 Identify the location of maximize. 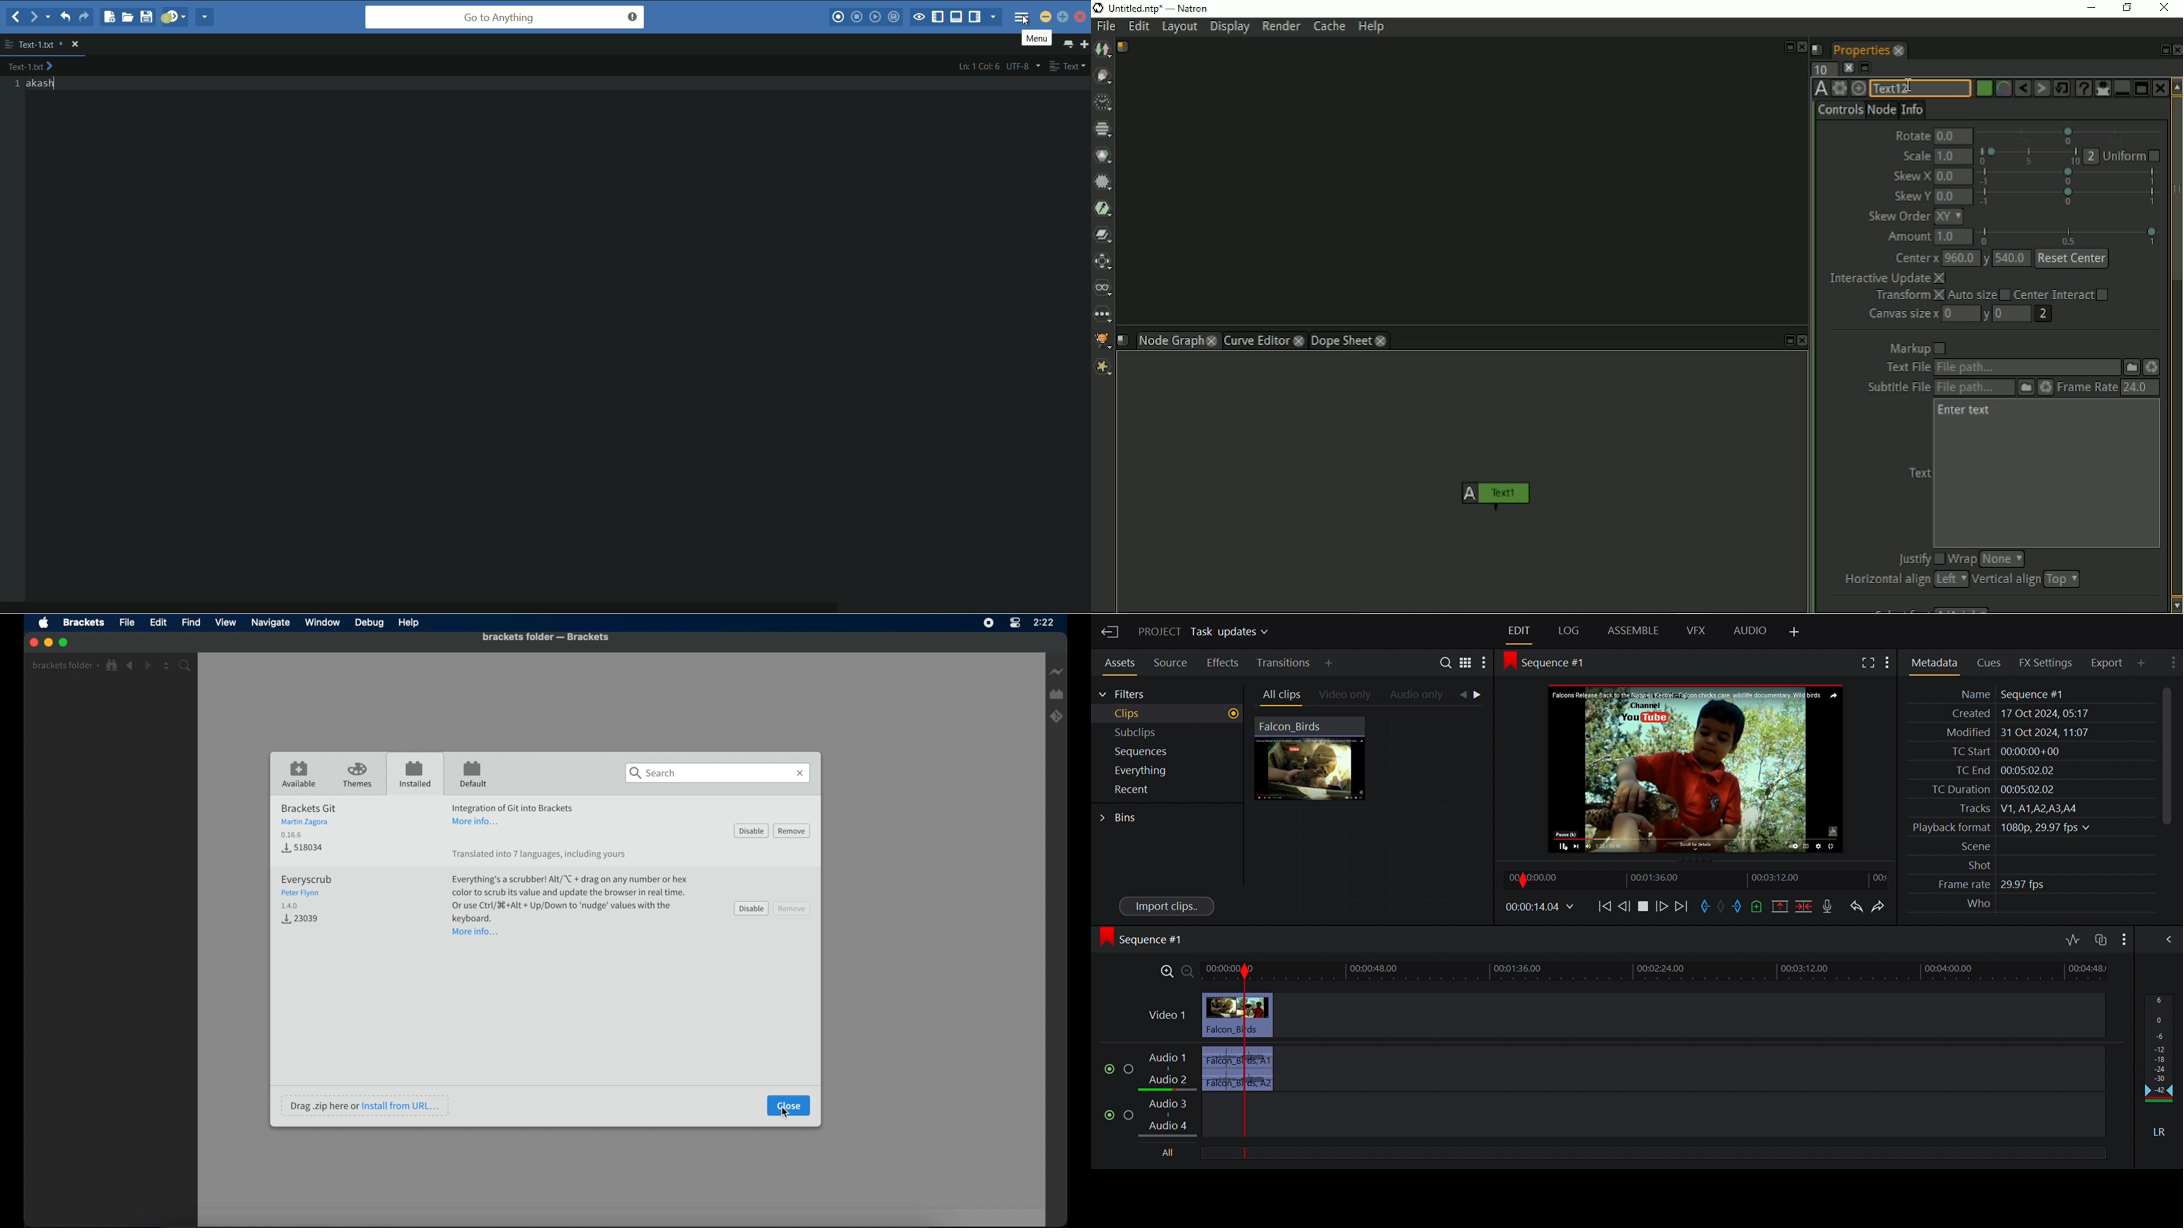
(65, 643).